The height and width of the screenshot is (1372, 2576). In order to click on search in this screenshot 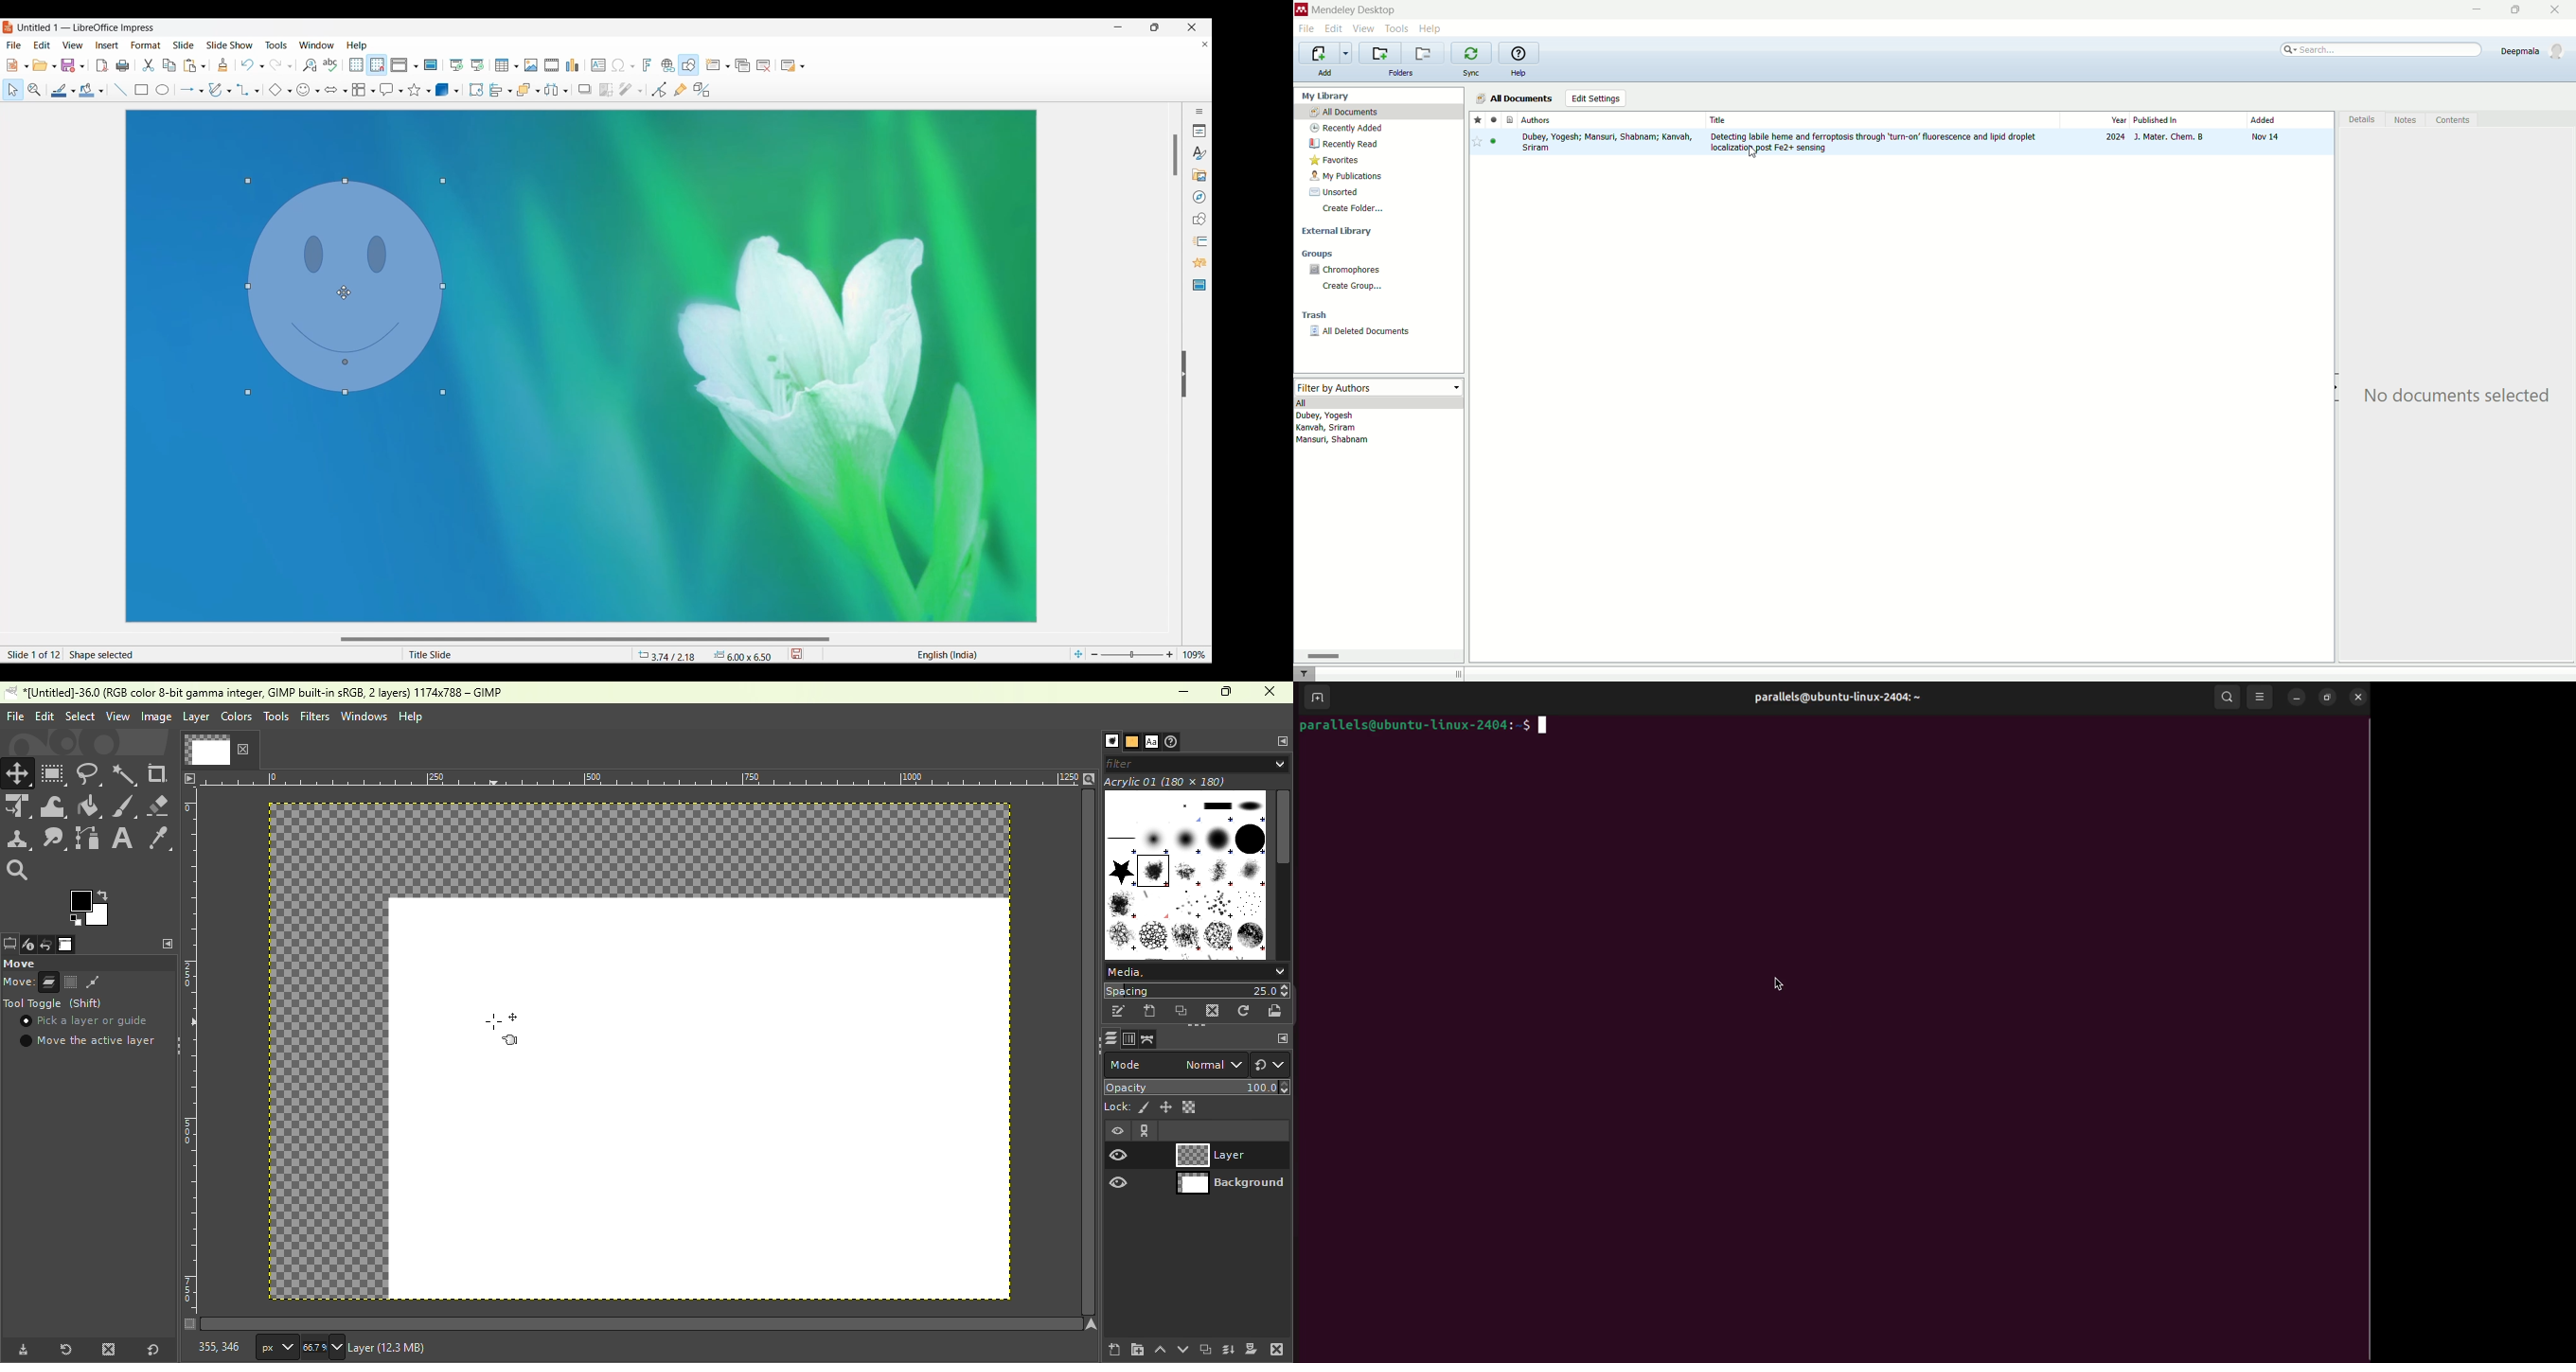, I will do `click(2228, 698)`.